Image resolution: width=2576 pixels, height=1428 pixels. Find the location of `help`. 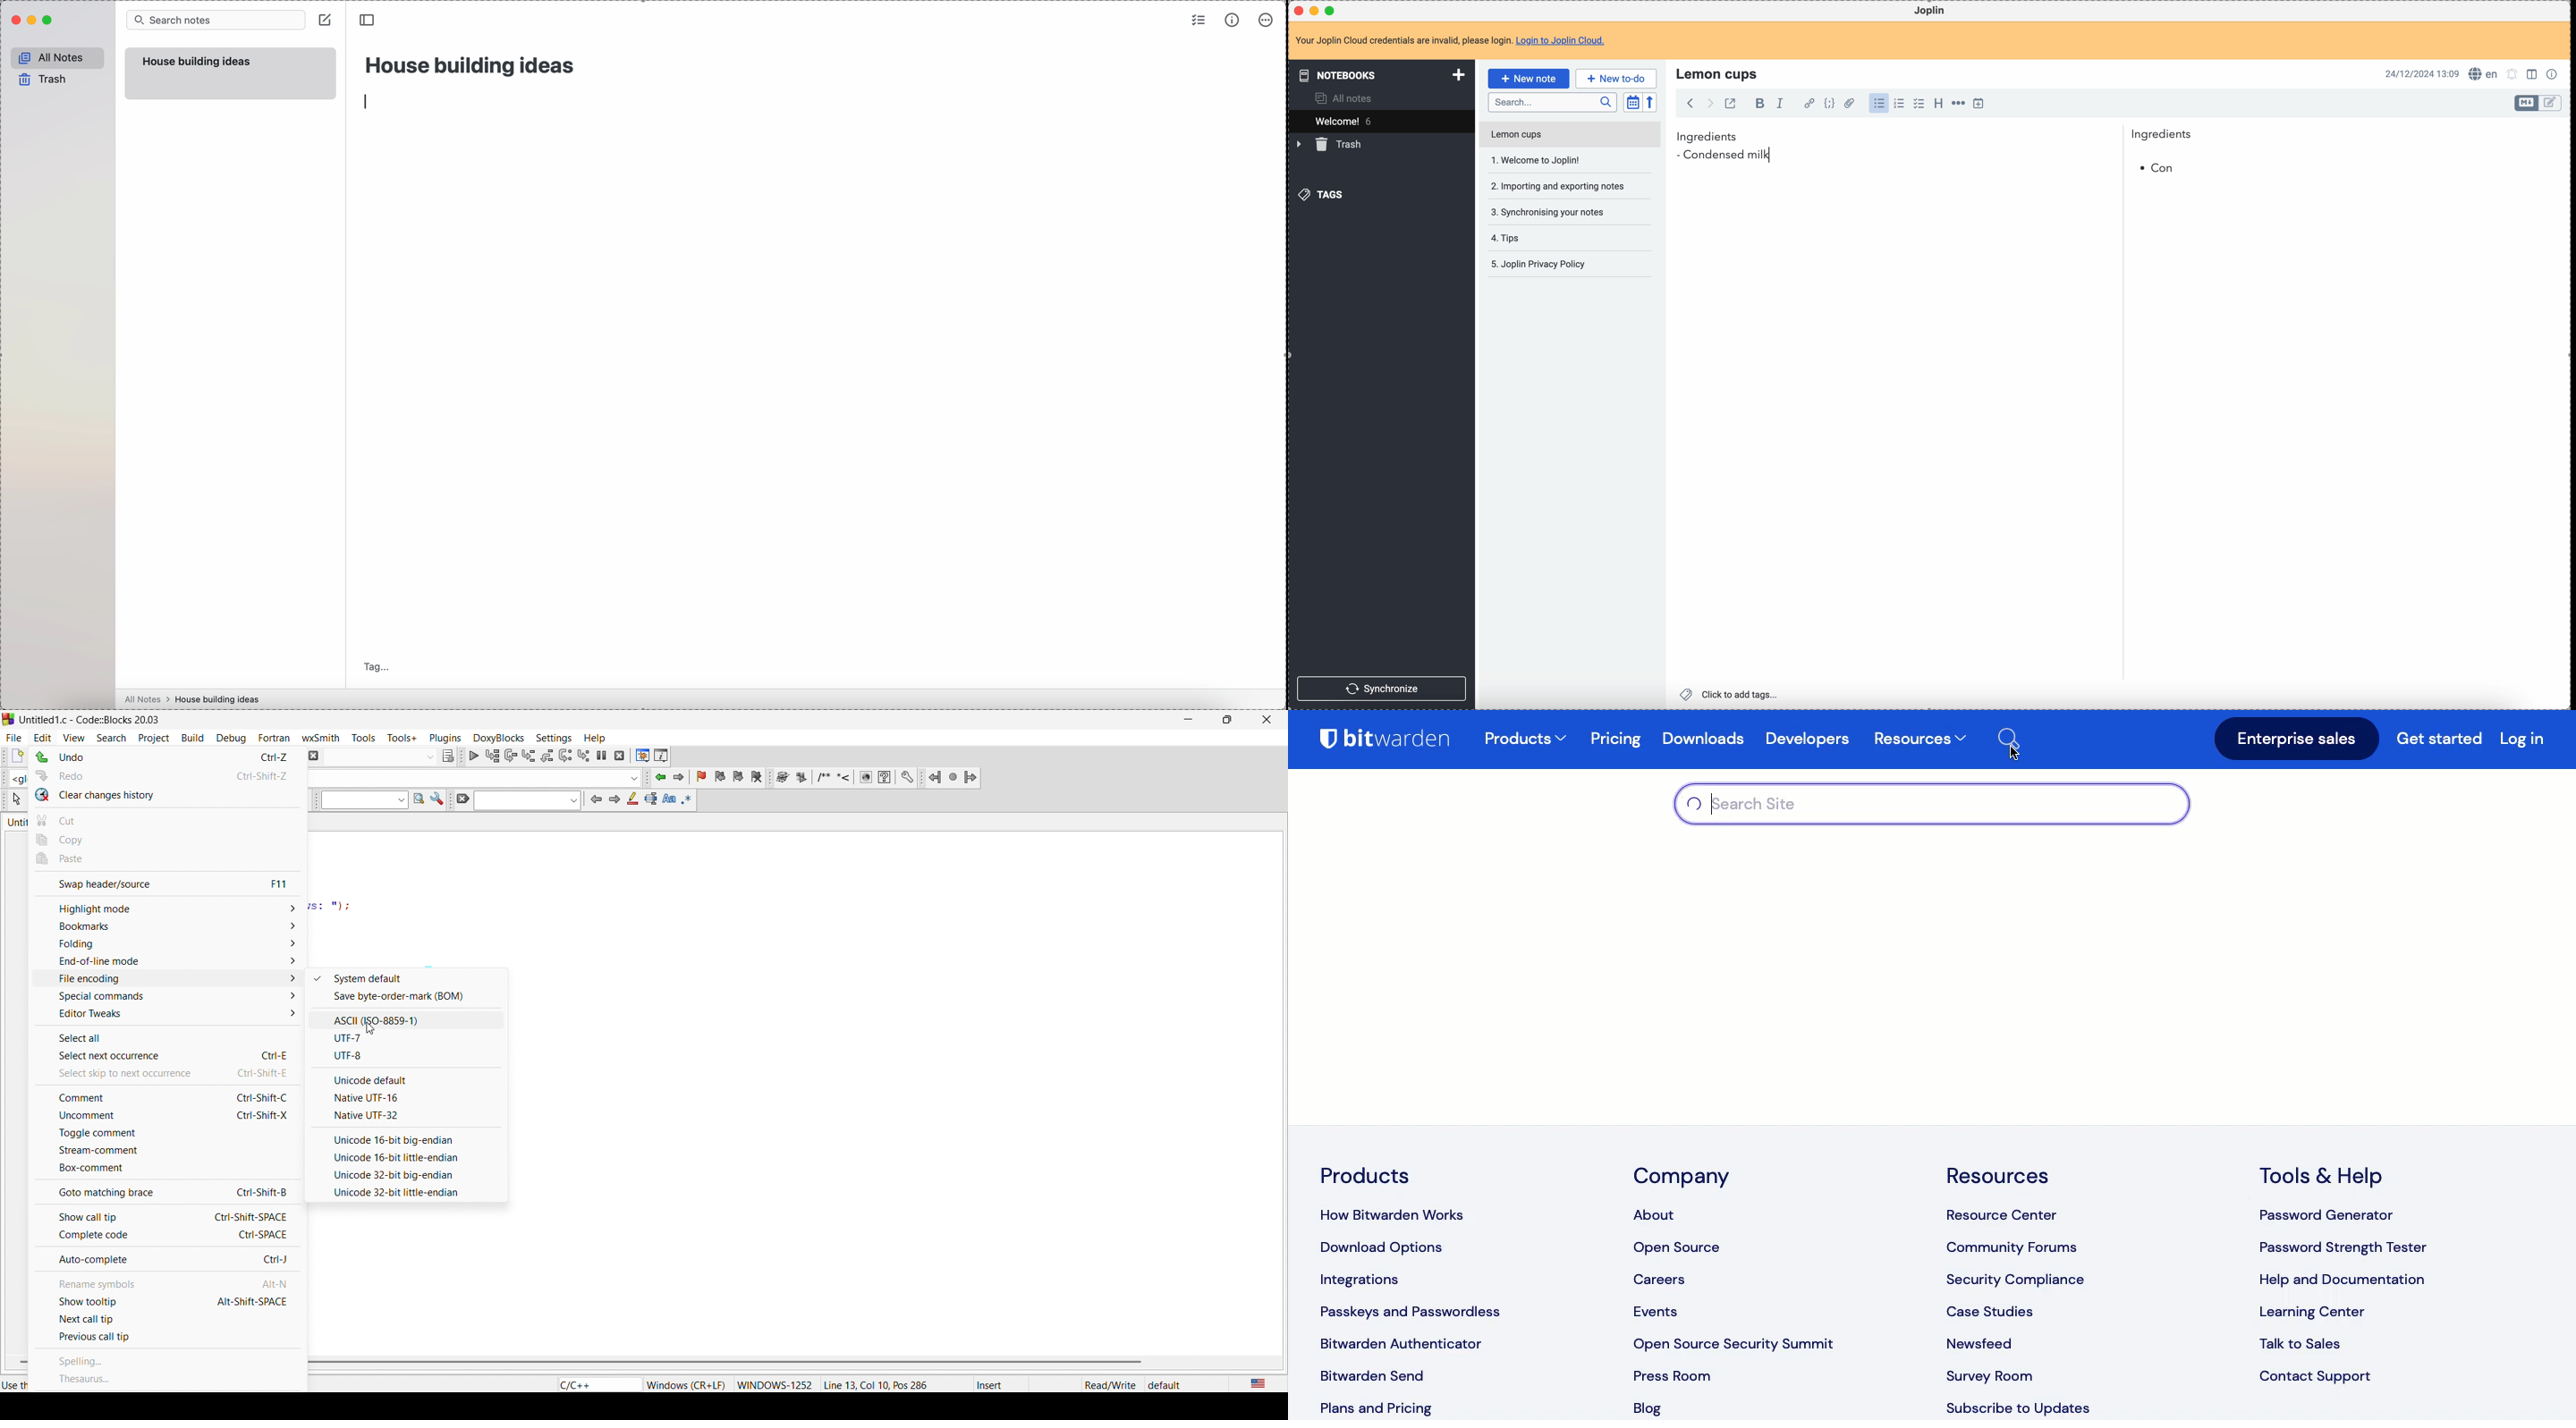

help is located at coordinates (597, 737).